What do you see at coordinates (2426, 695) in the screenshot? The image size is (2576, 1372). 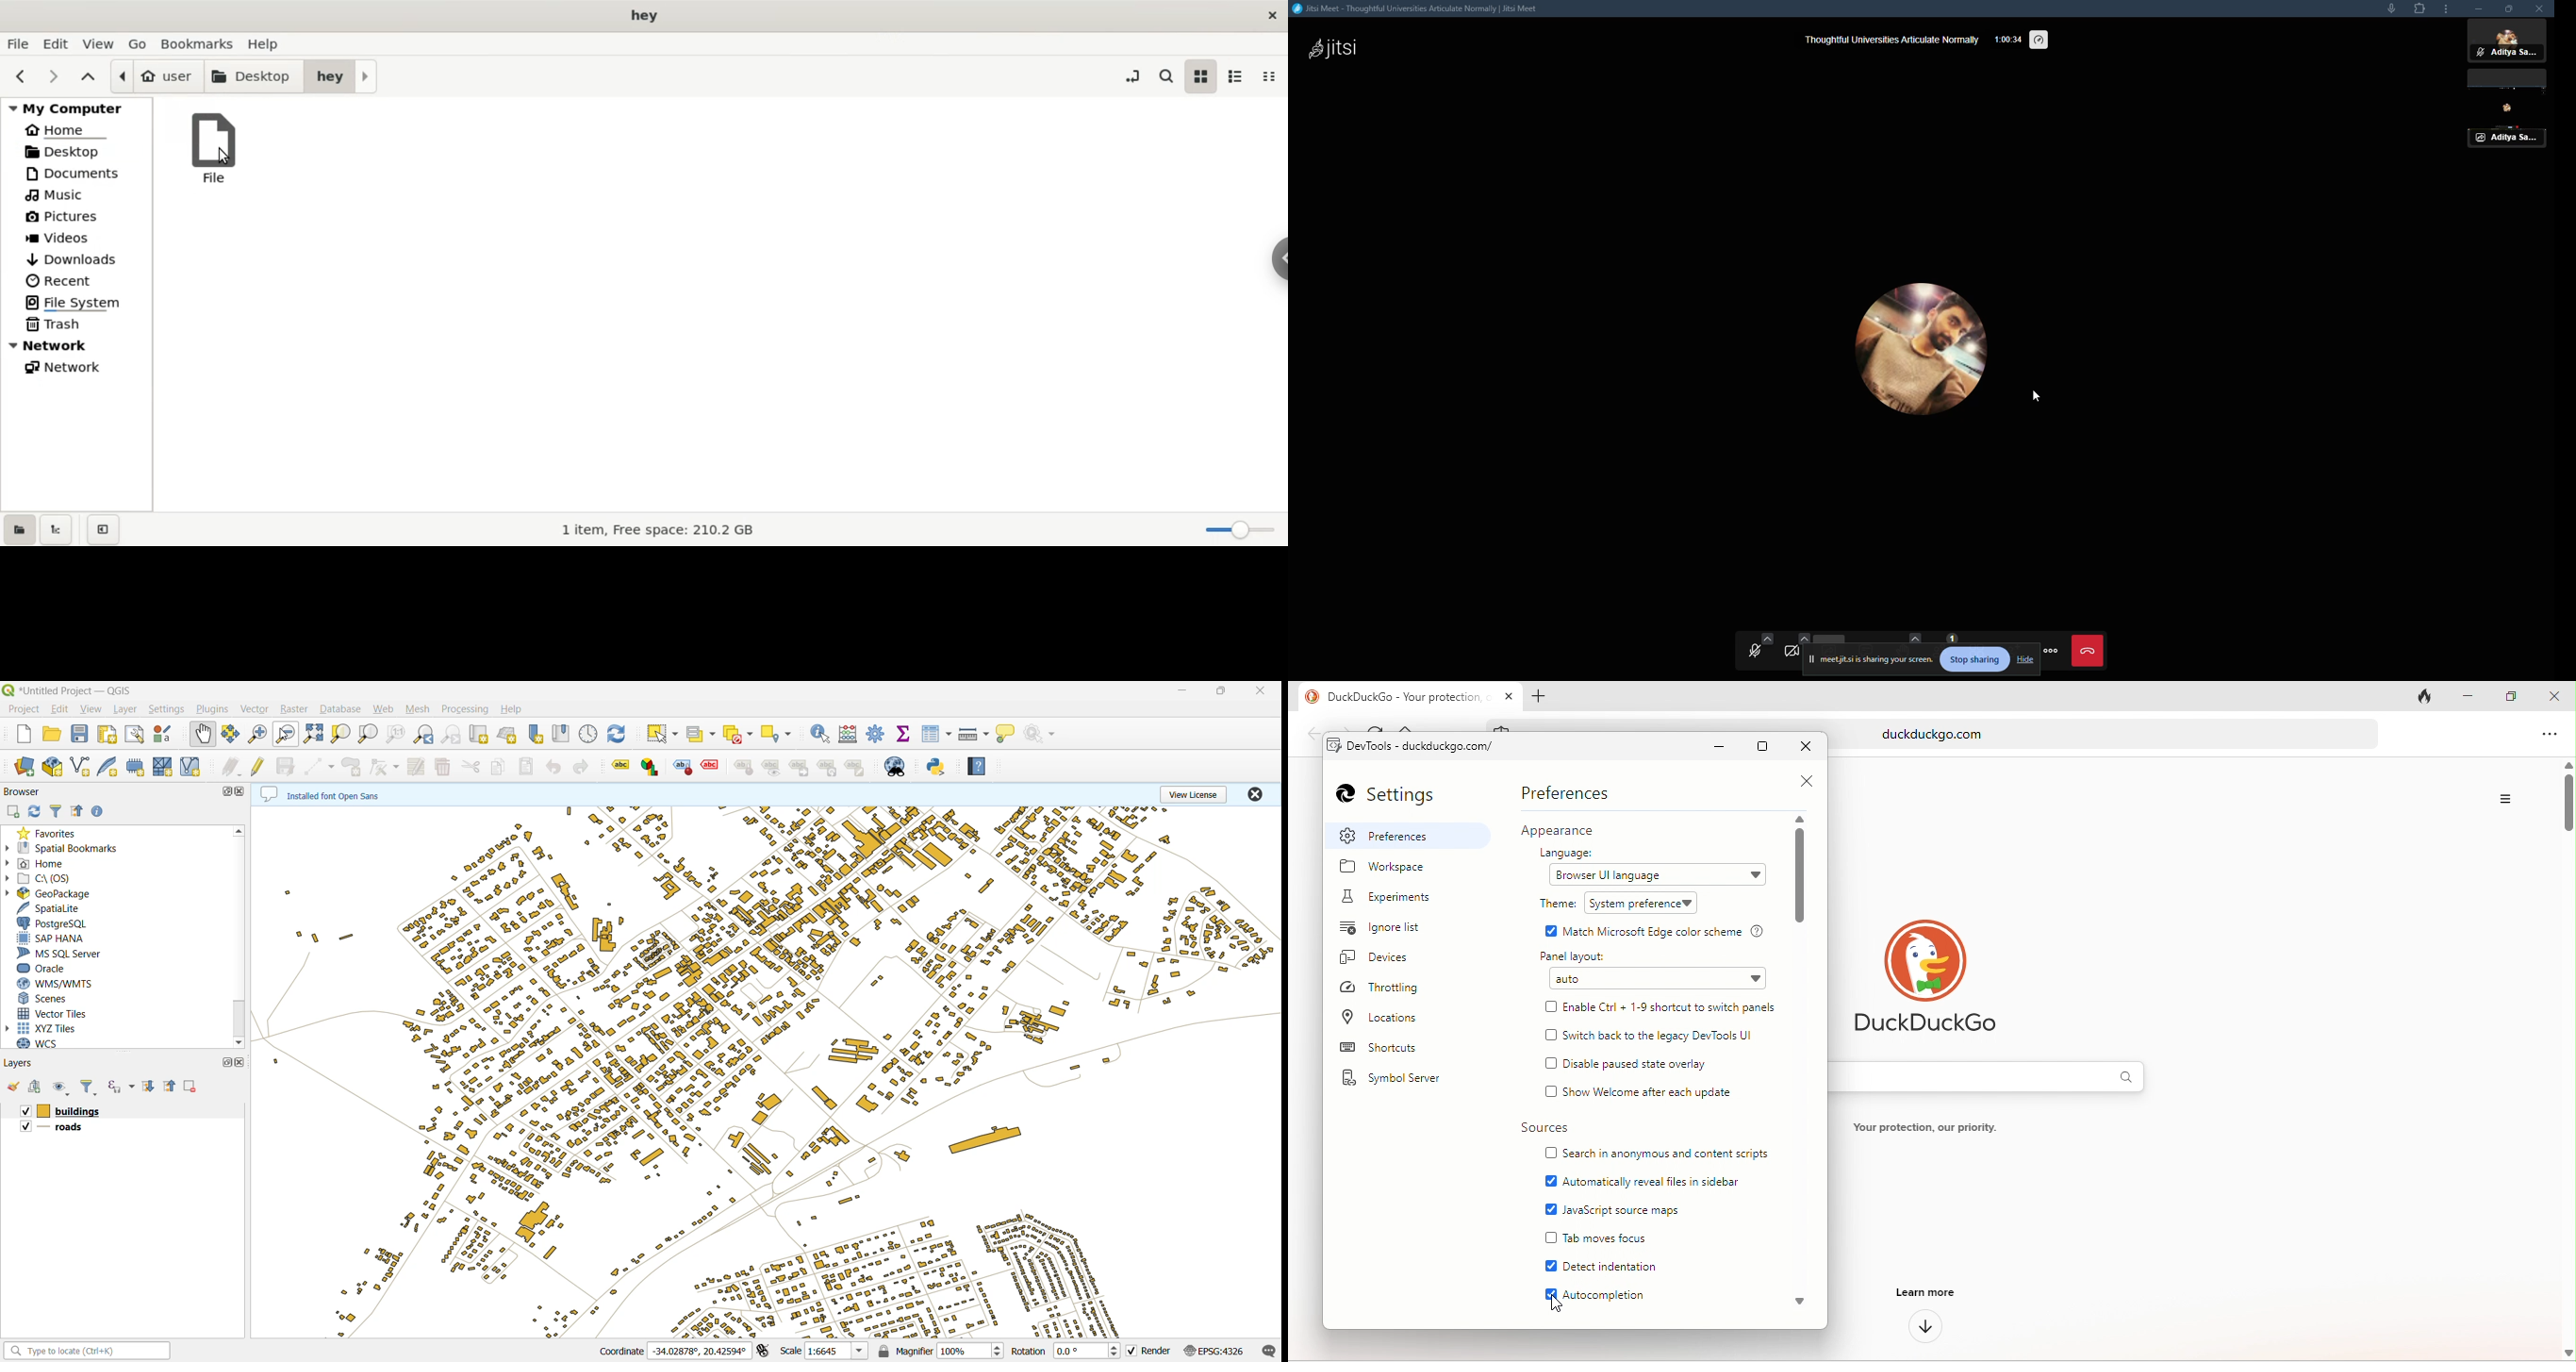 I see `close tab and clear data` at bounding box center [2426, 695].